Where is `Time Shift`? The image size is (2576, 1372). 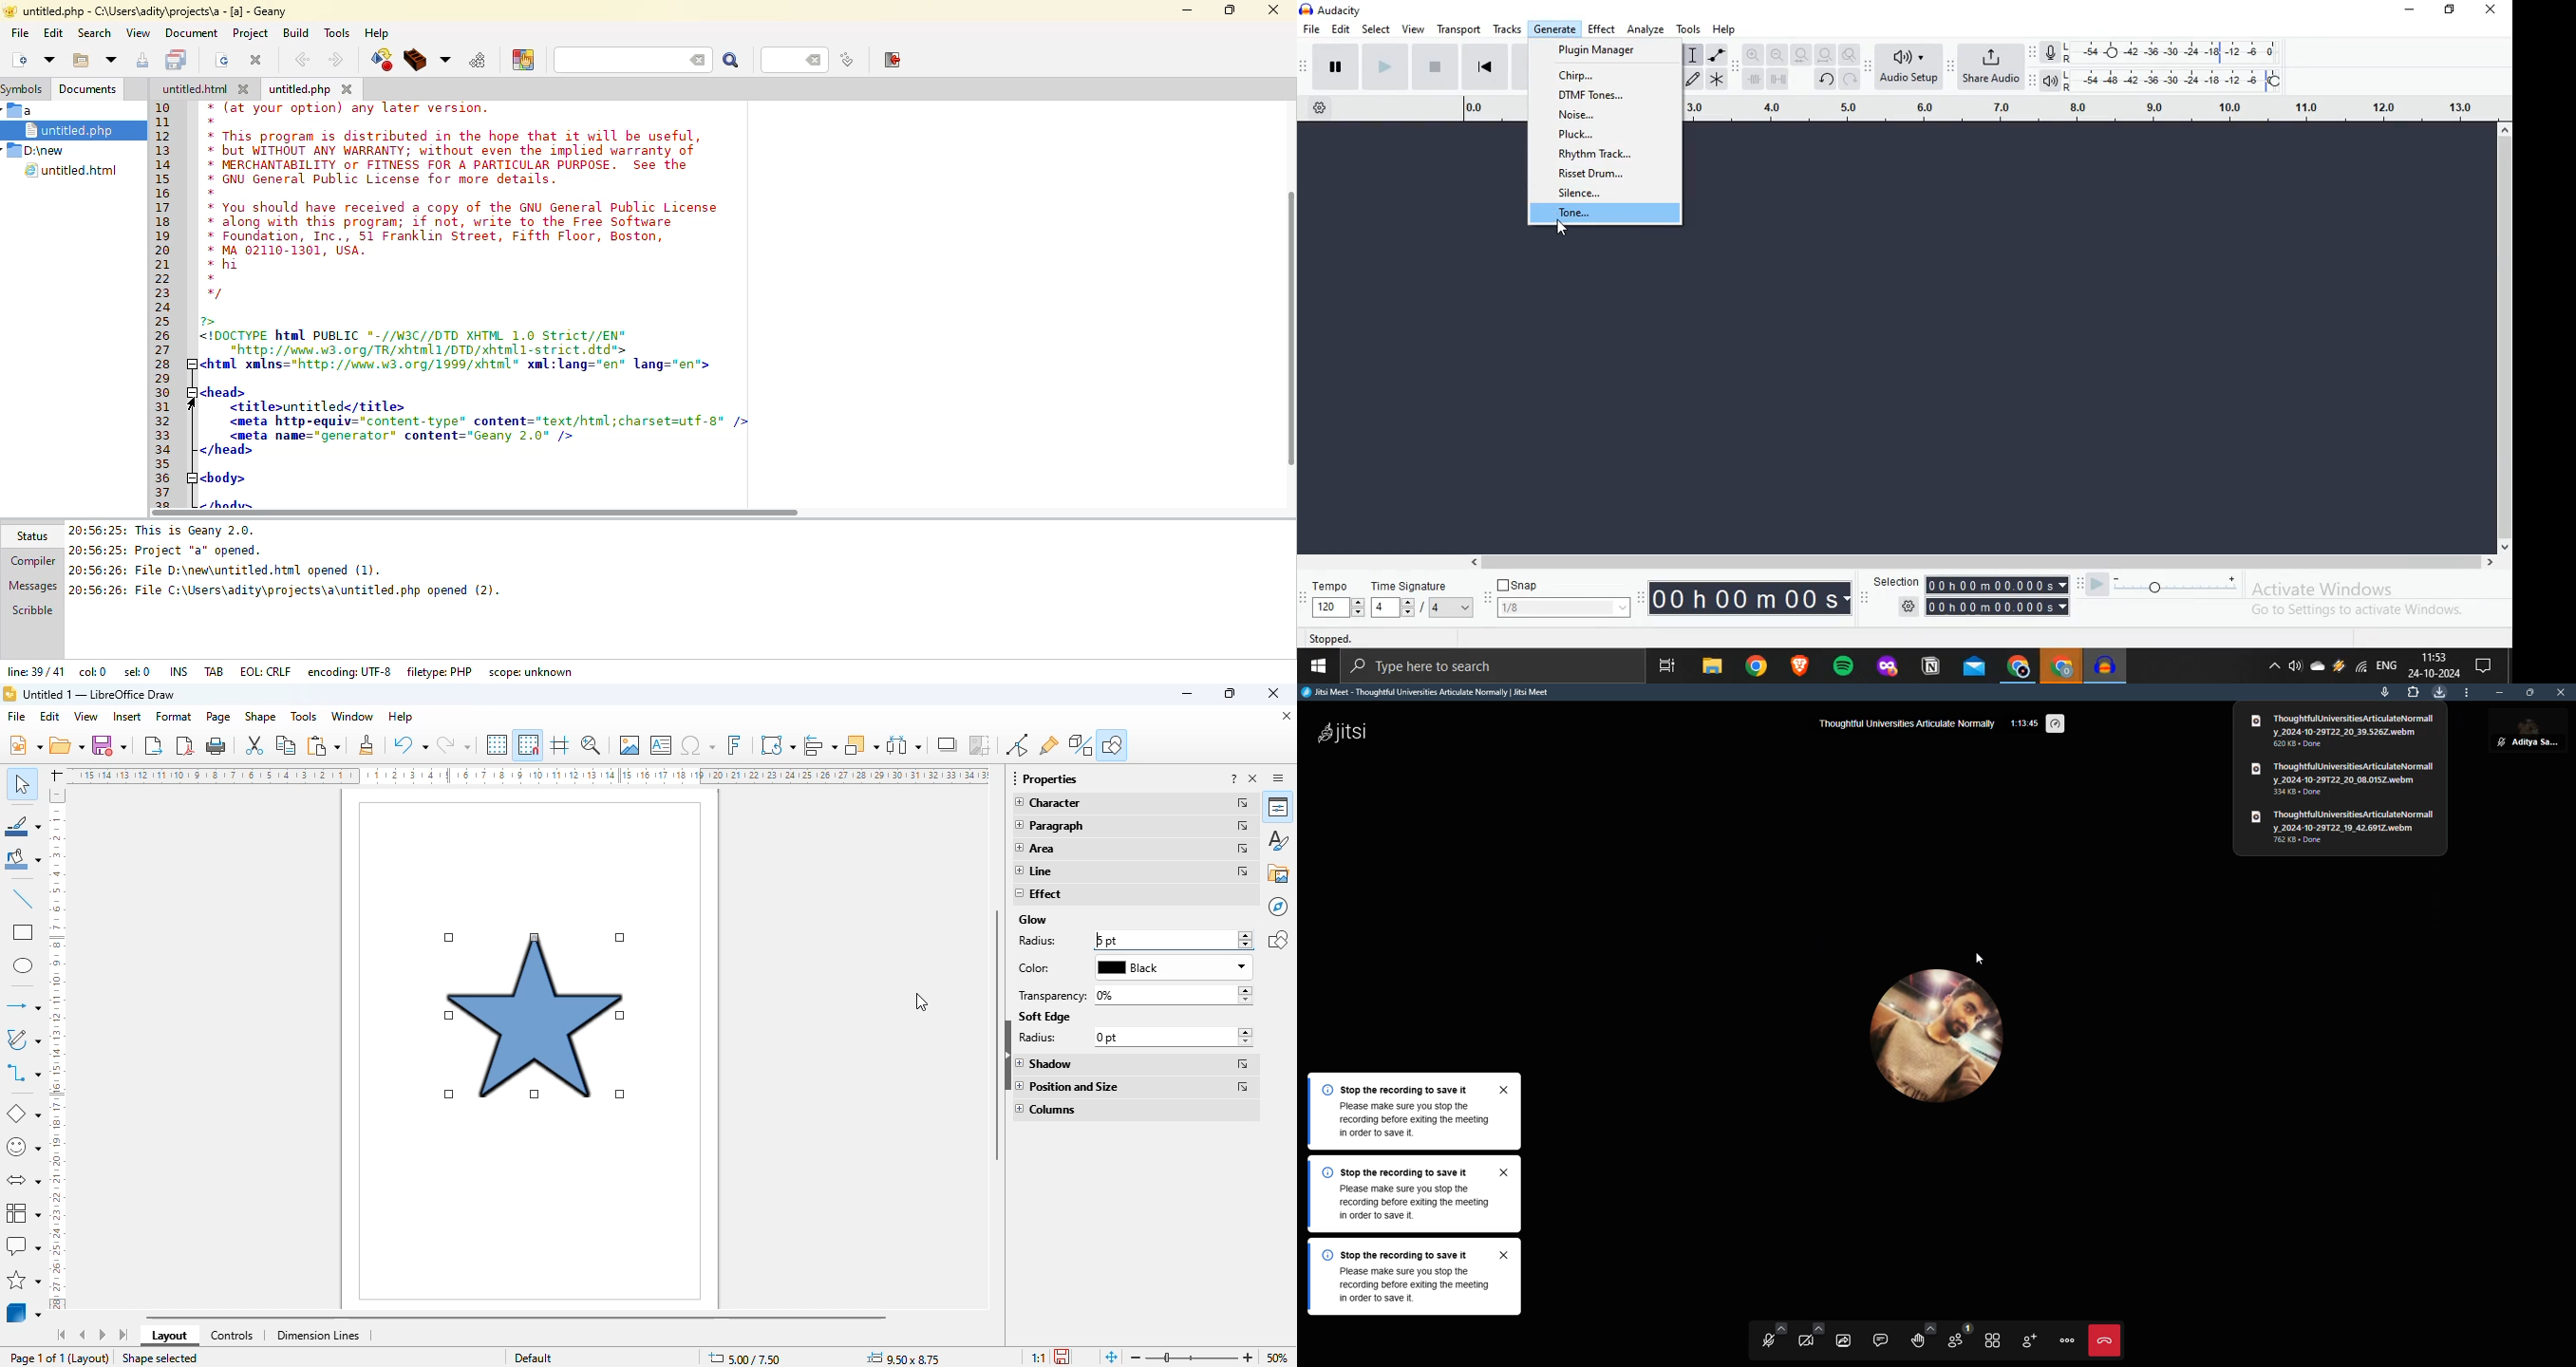
Time Shift is located at coordinates (1754, 79).